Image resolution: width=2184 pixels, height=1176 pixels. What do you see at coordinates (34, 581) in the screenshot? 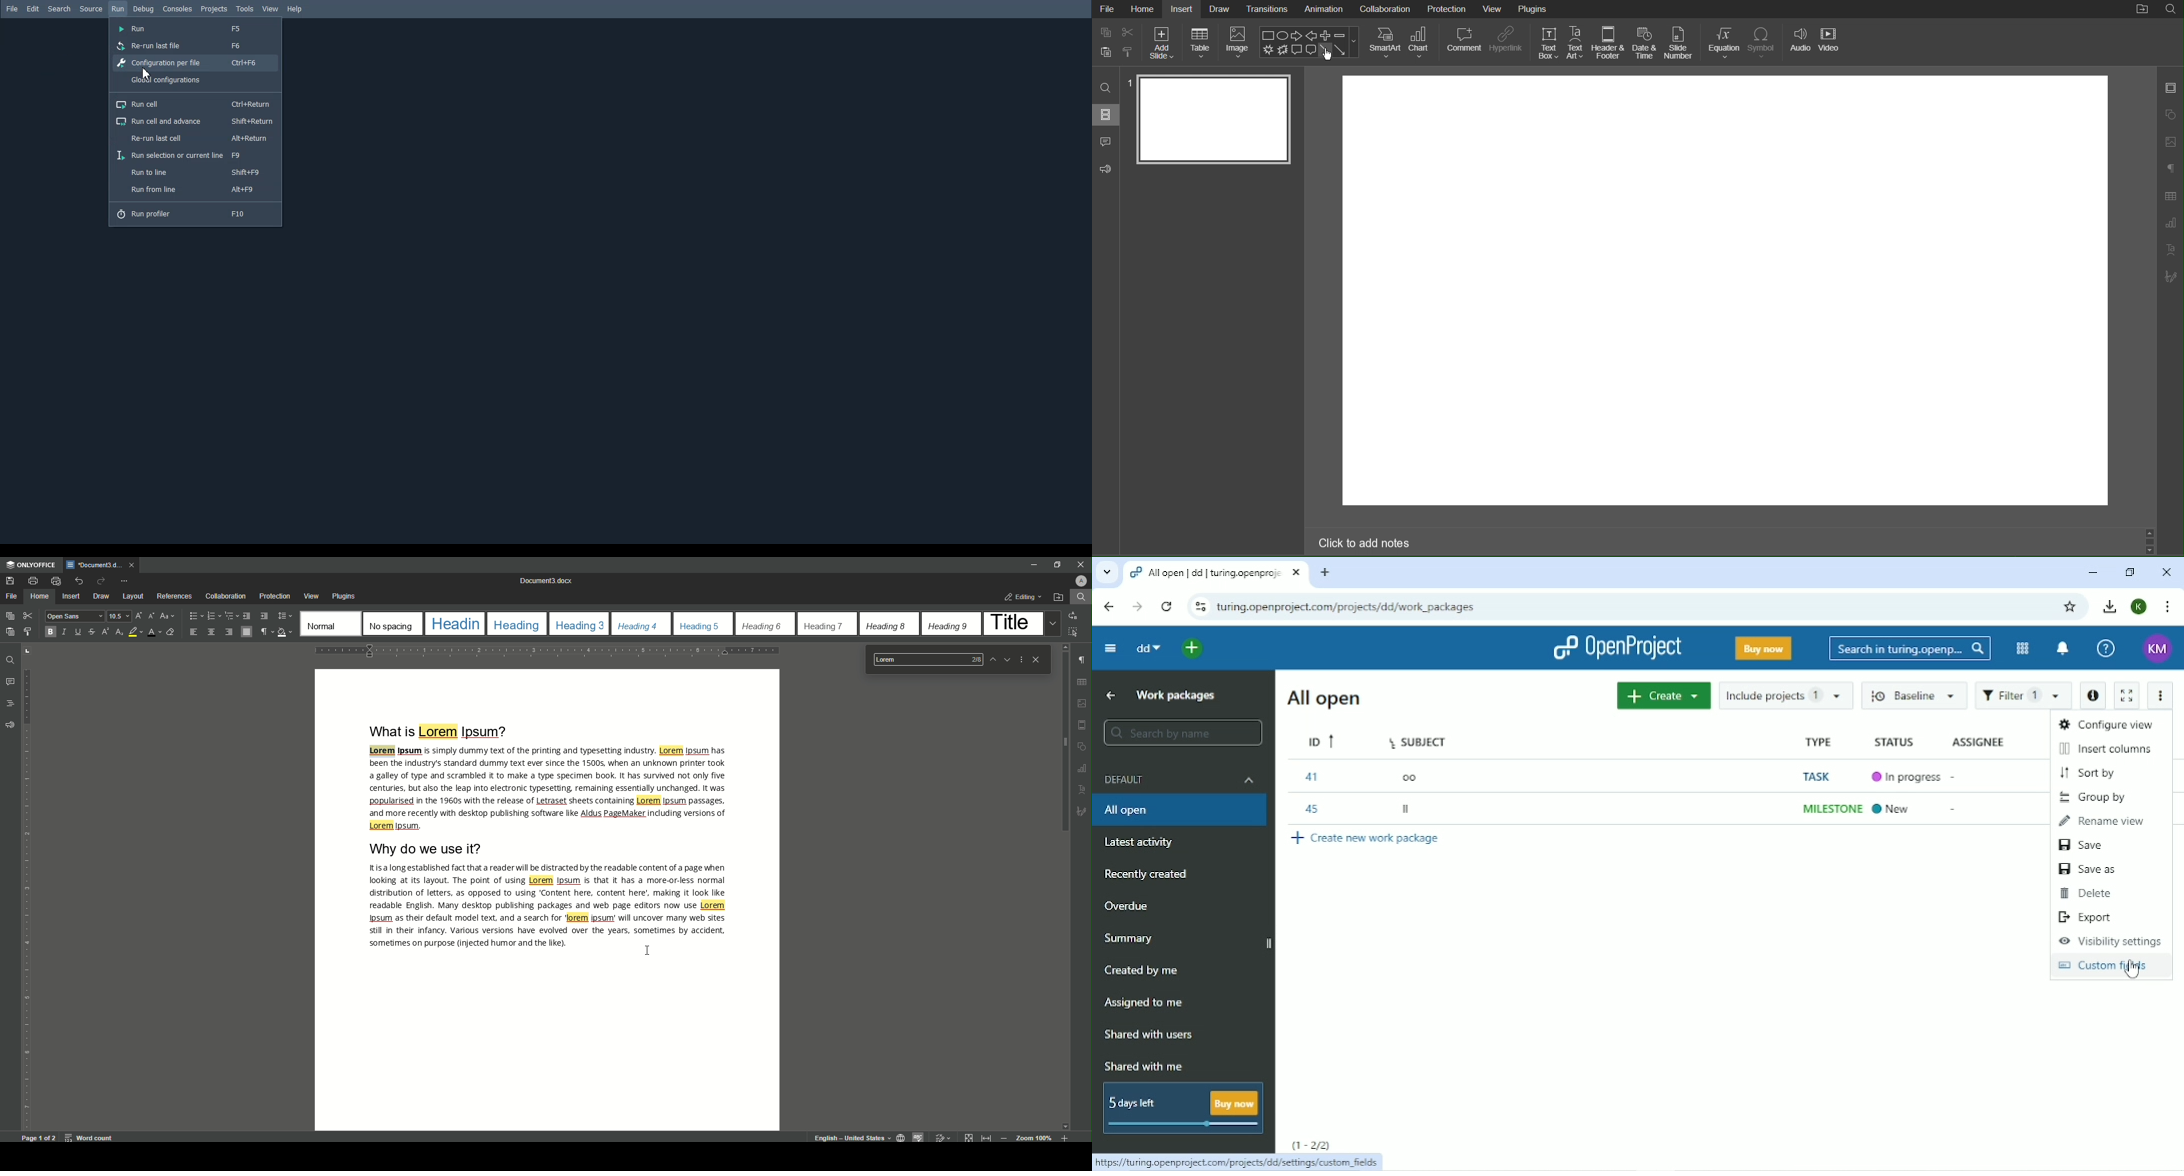
I see `Print` at bounding box center [34, 581].